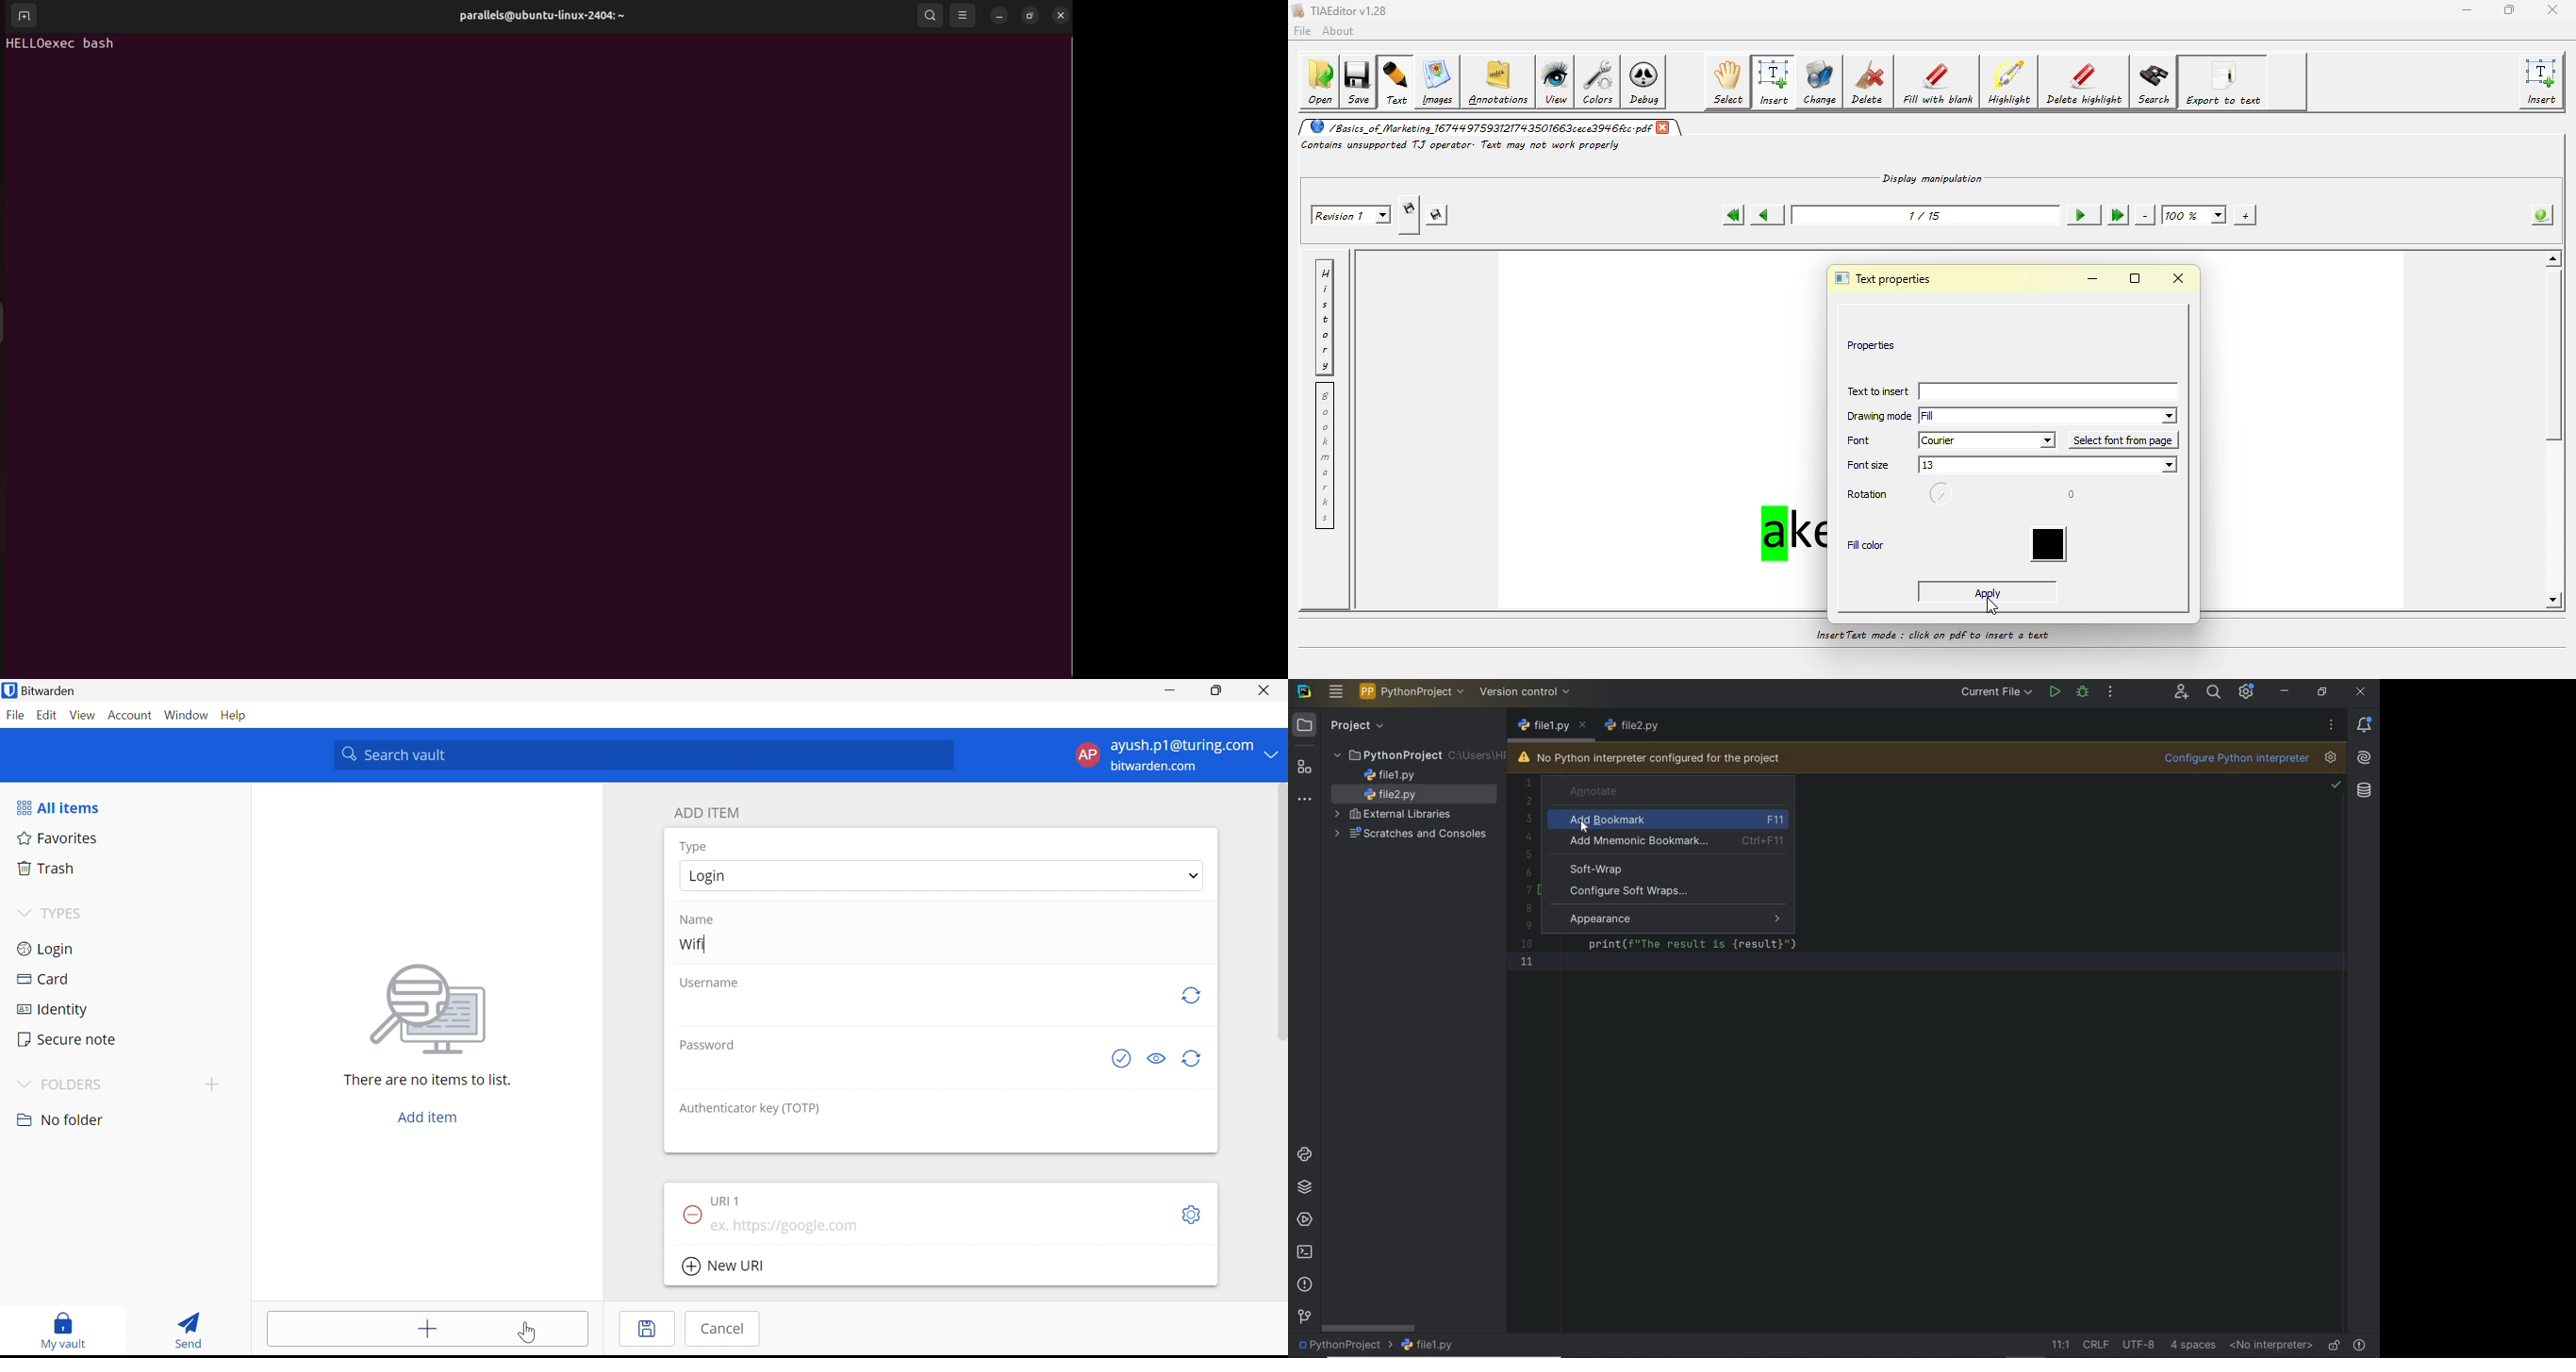 This screenshot has width=2576, height=1372. I want to click on code with me, so click(2182, 693).